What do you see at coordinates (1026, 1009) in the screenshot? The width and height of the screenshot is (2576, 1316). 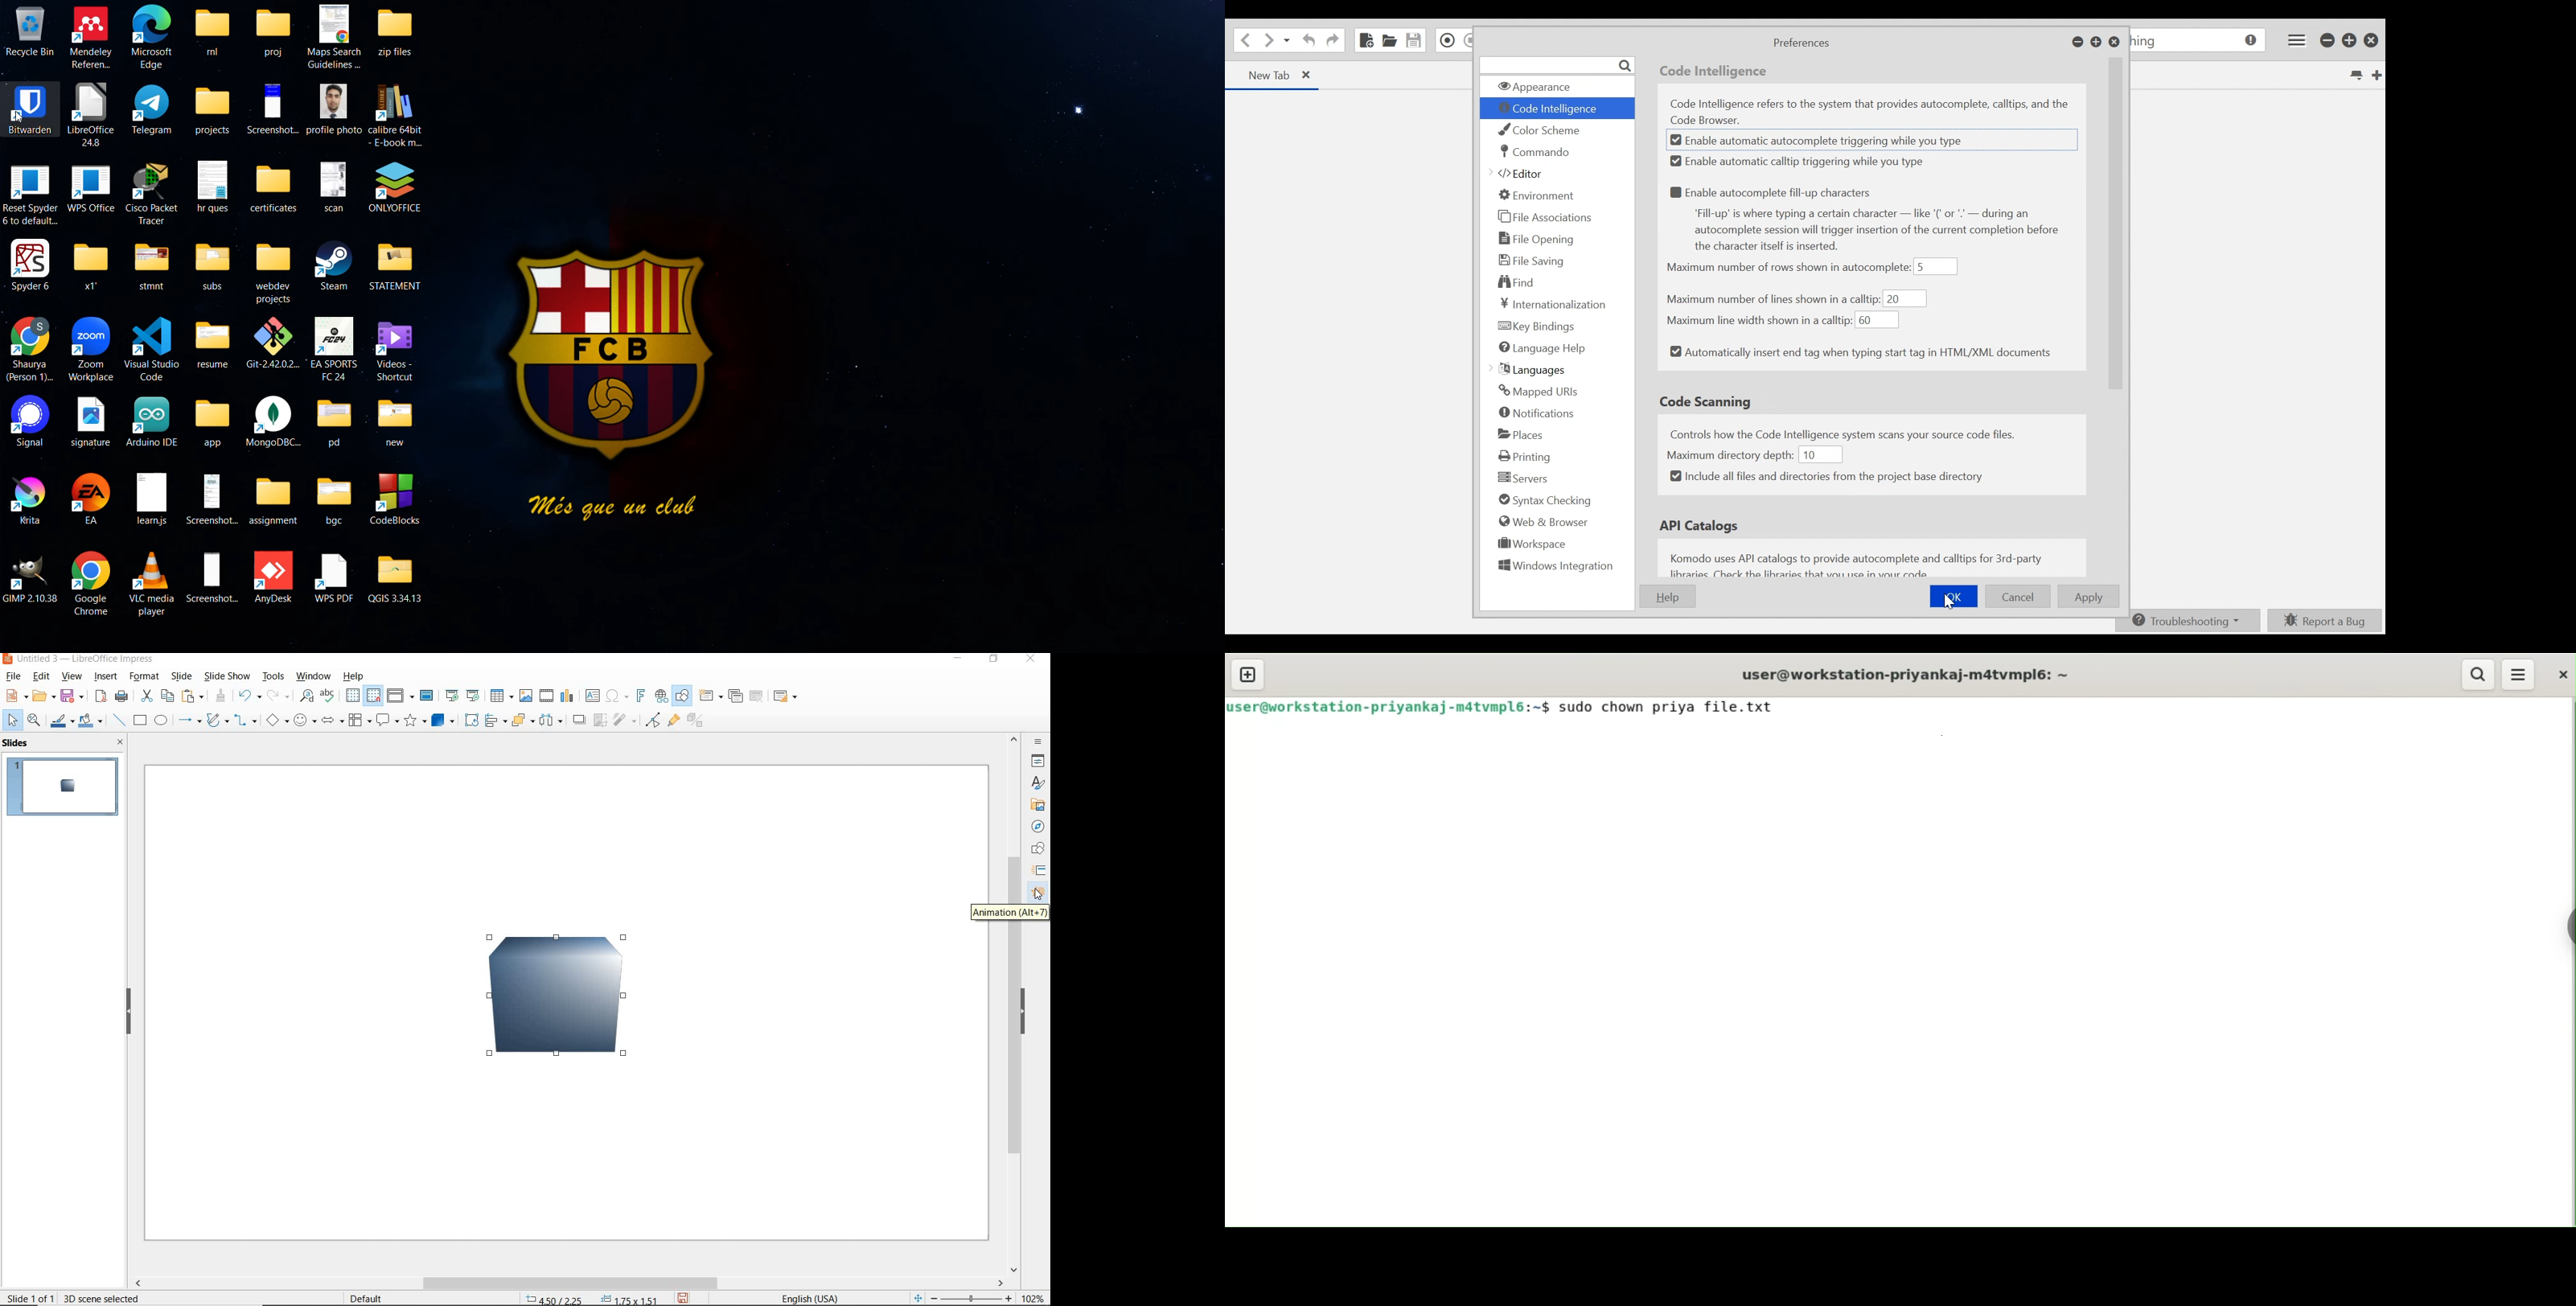 I see `HIDE` at bounding box center [1026, 1009].